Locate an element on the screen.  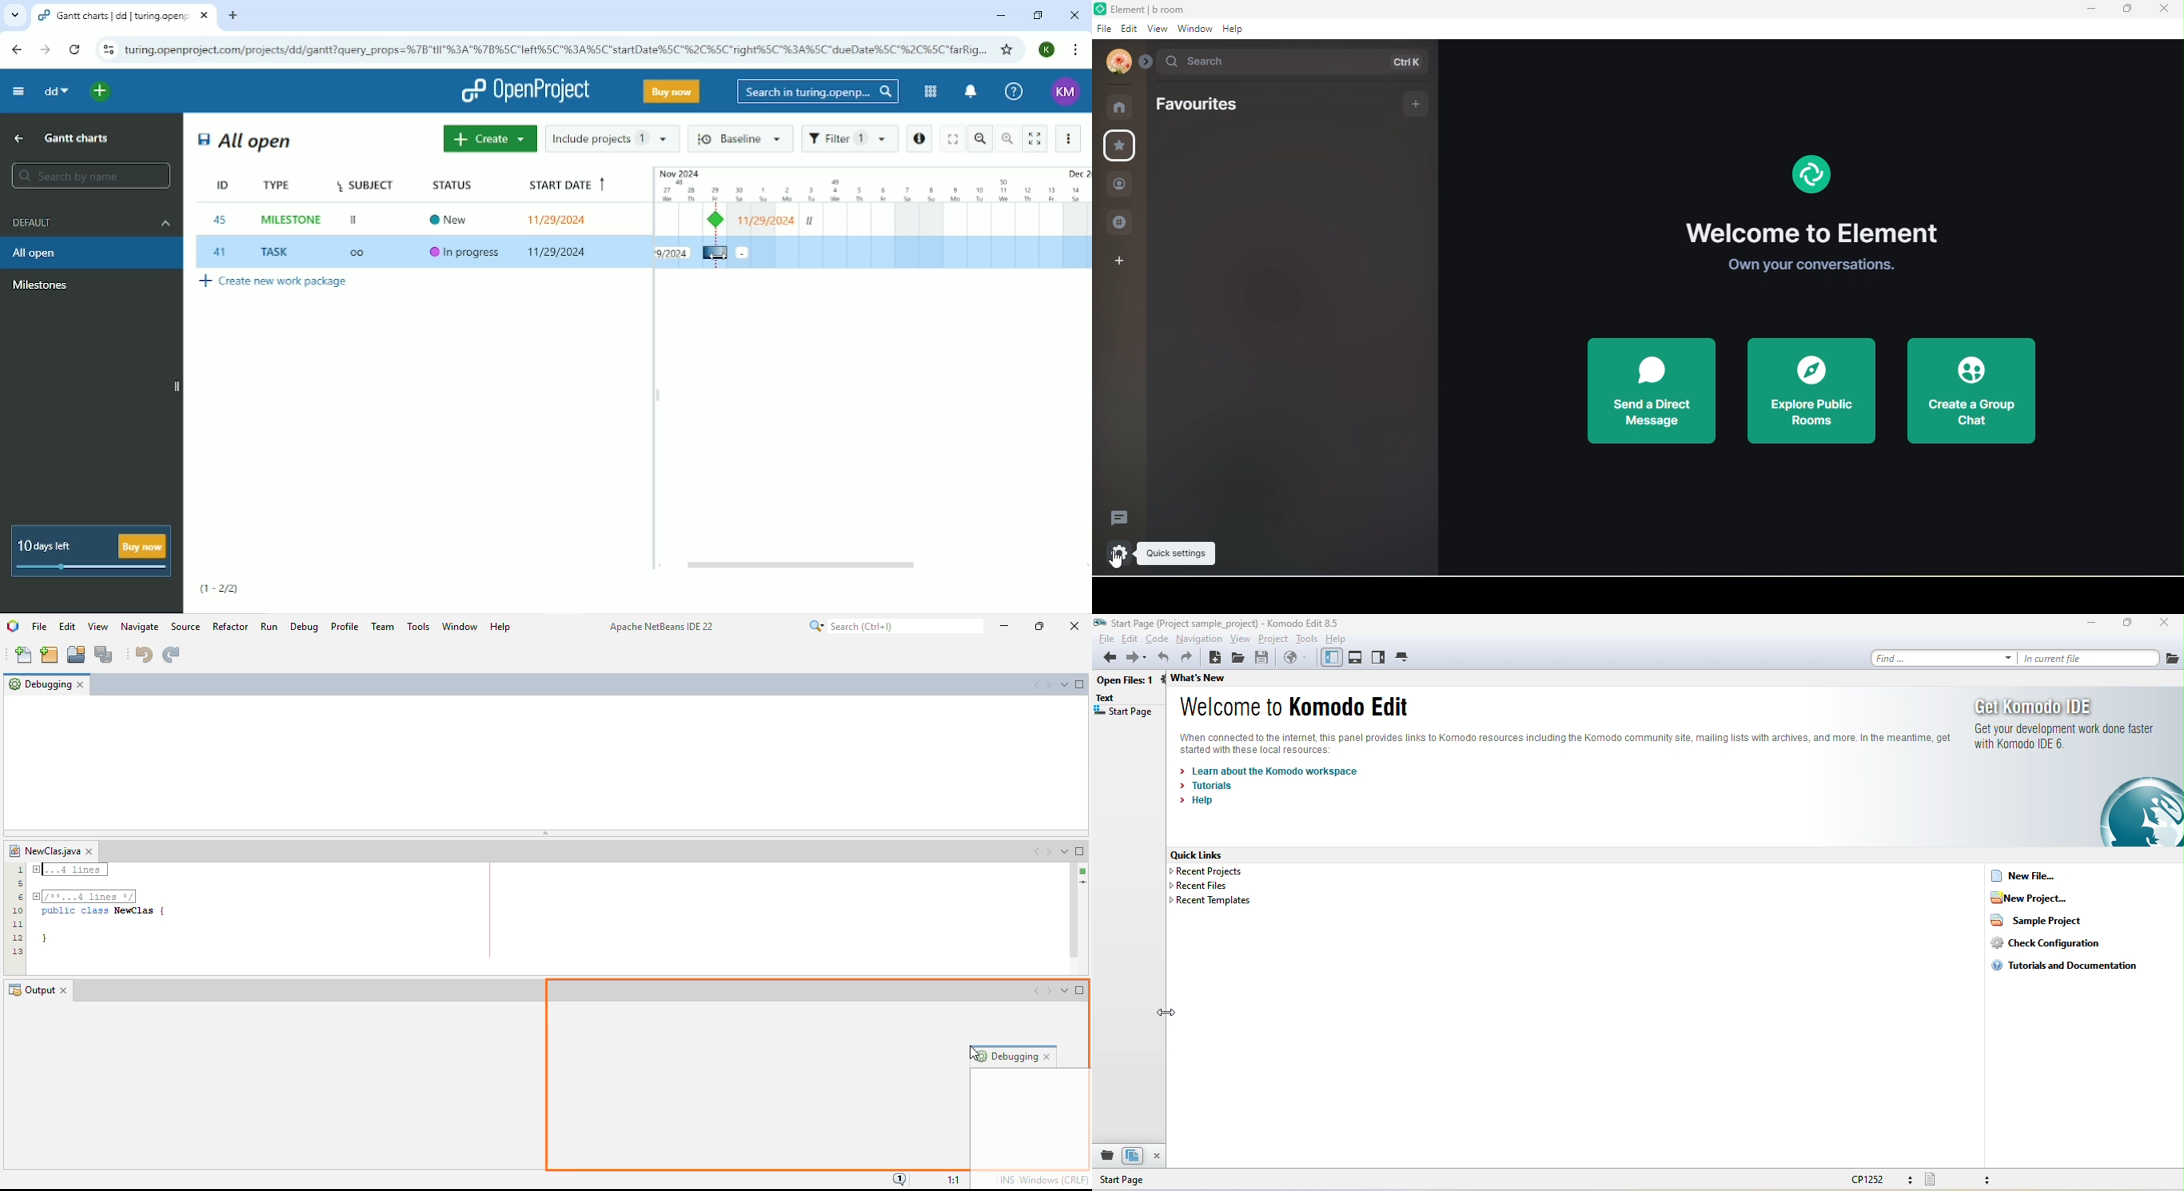
Minimize is located at coordinates (998, 16).